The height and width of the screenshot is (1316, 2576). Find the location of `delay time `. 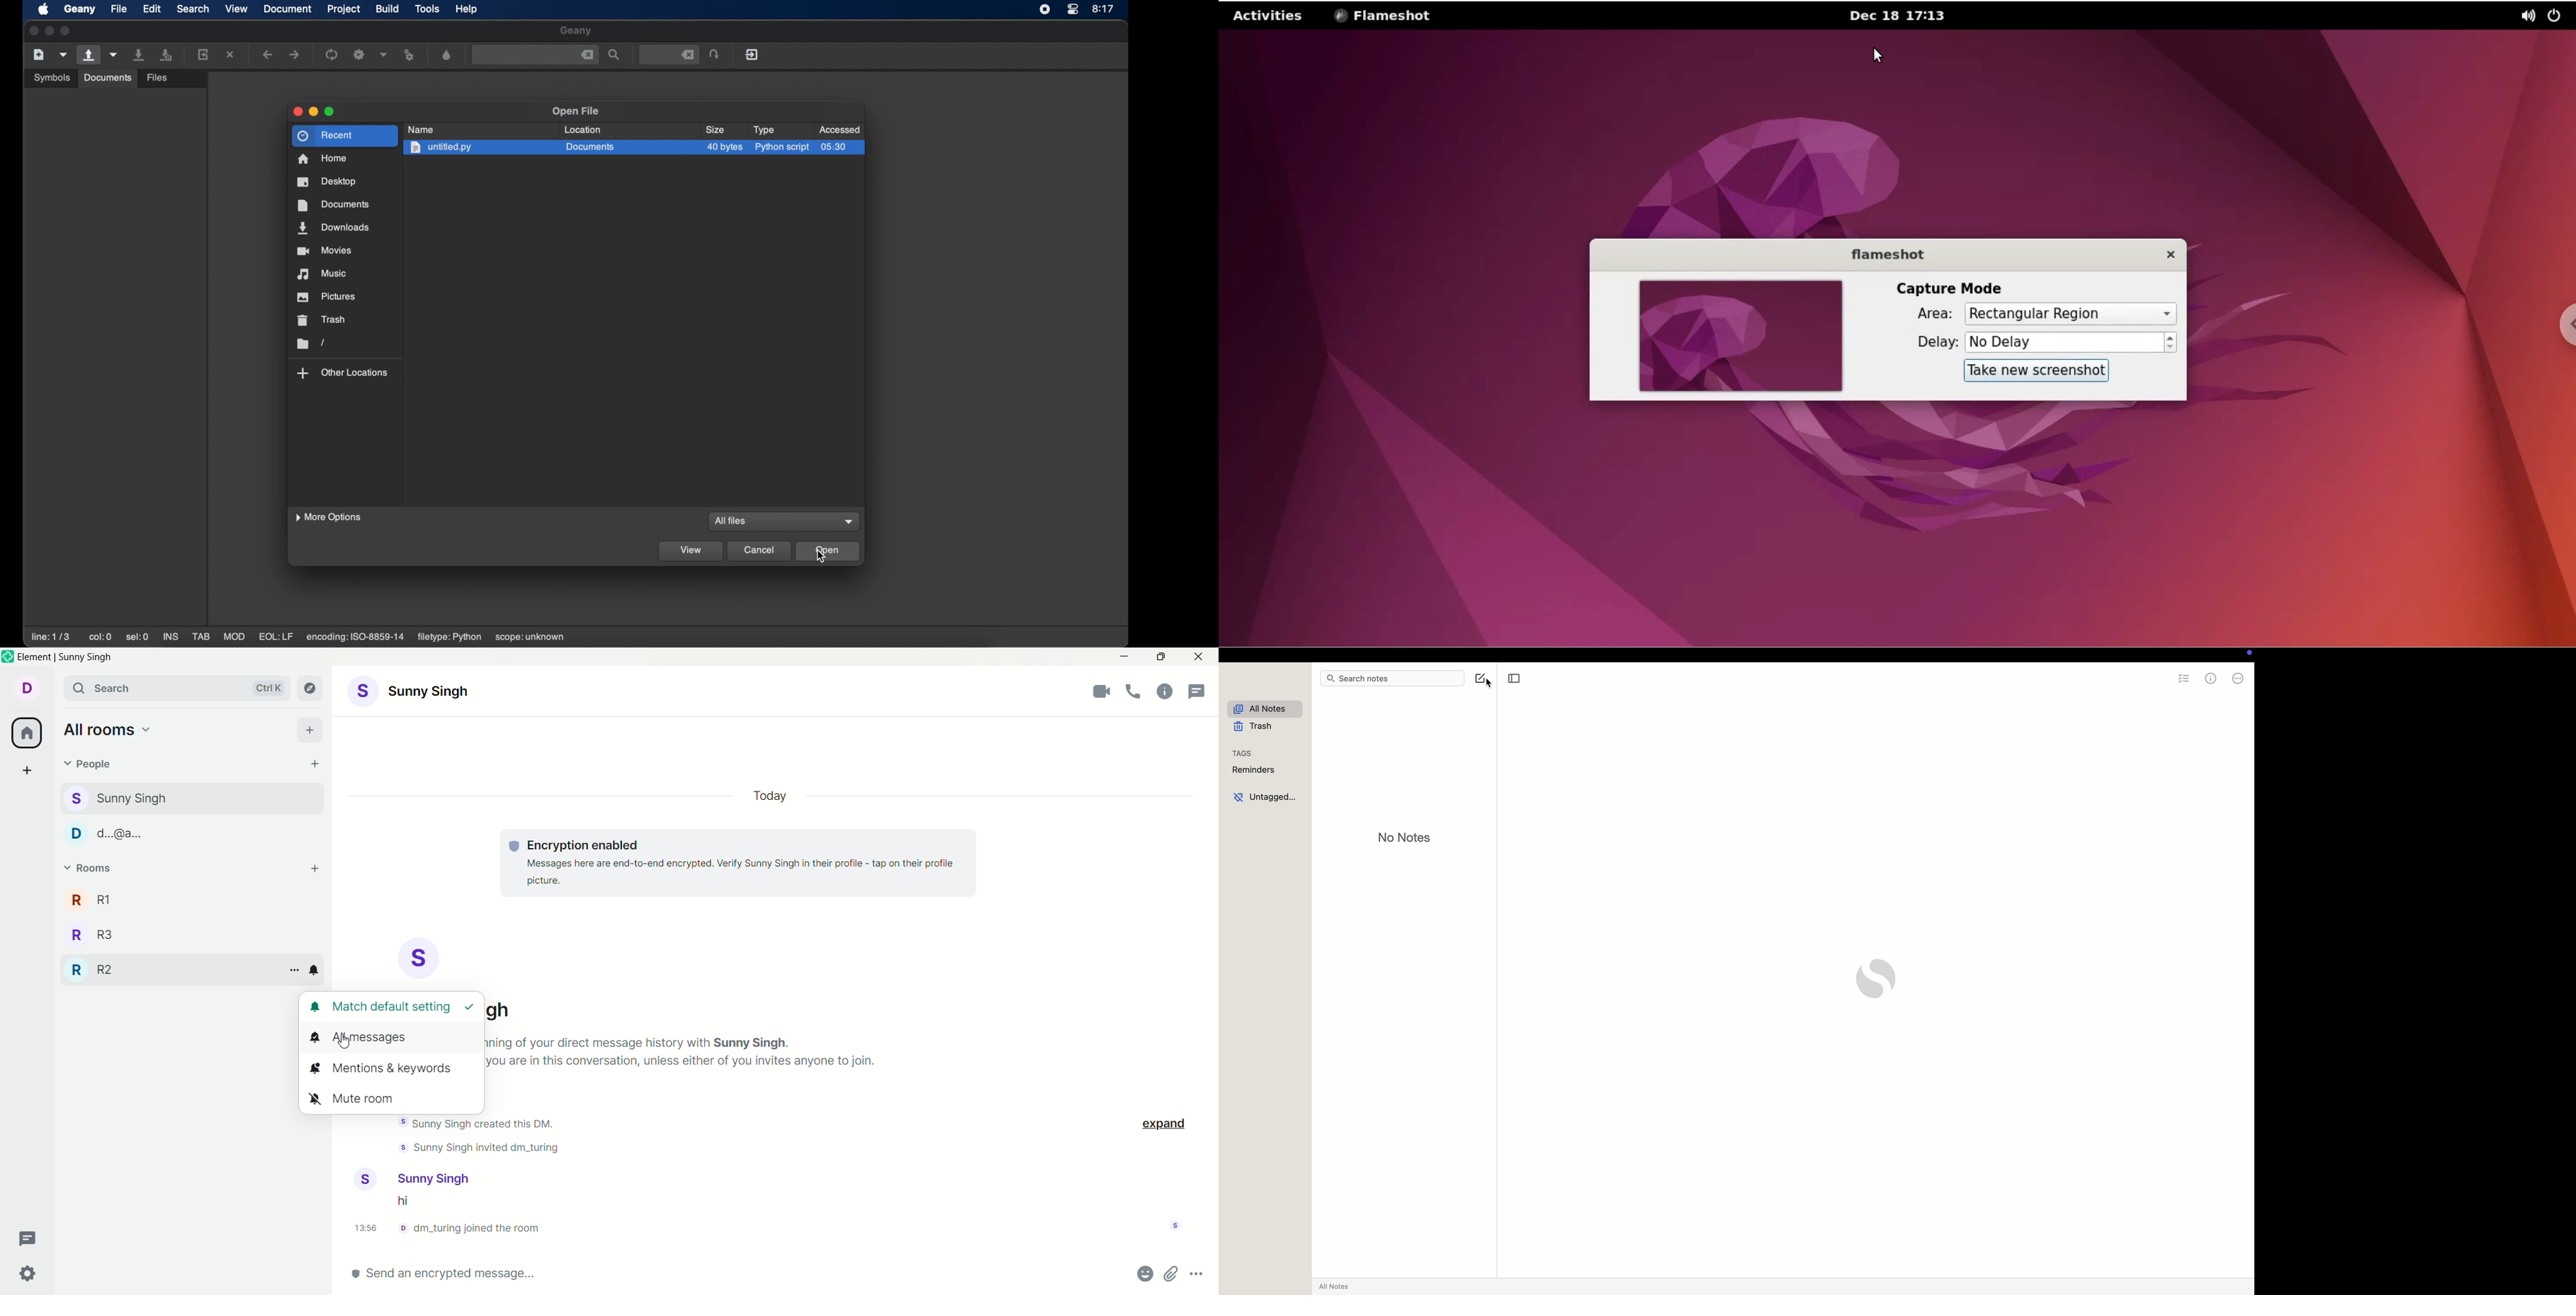

delay time  is located at coordinates (2064, 343).